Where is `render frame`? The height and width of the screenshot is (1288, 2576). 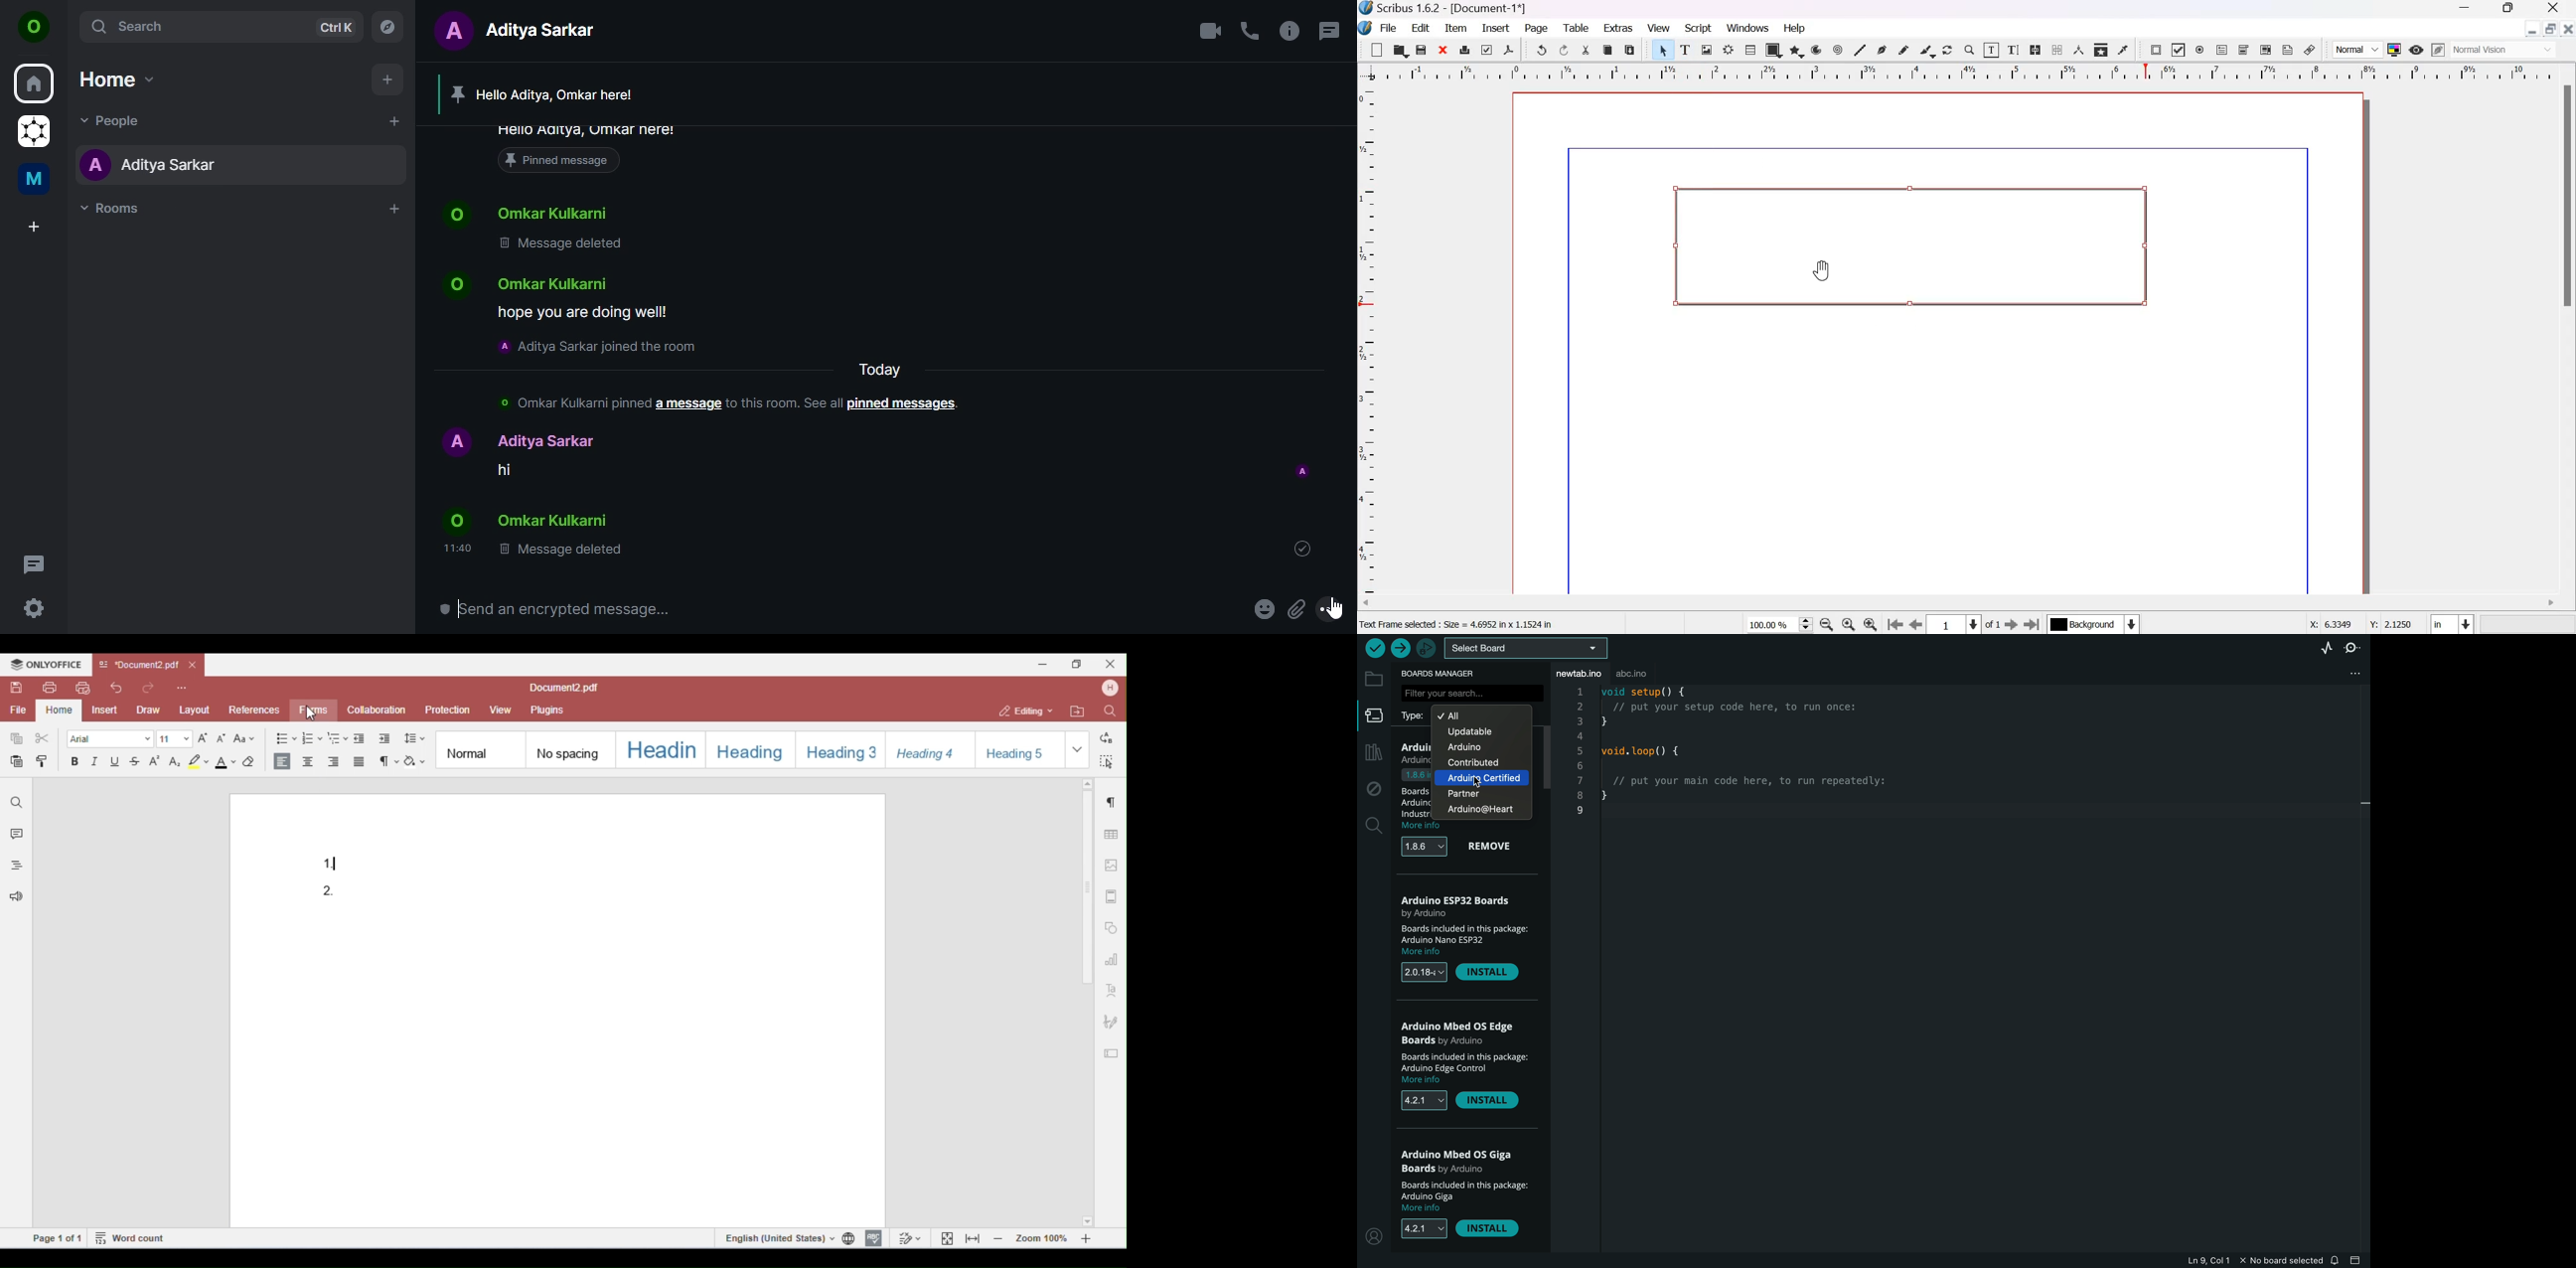 render frame is located at coordinates (1729, 50).